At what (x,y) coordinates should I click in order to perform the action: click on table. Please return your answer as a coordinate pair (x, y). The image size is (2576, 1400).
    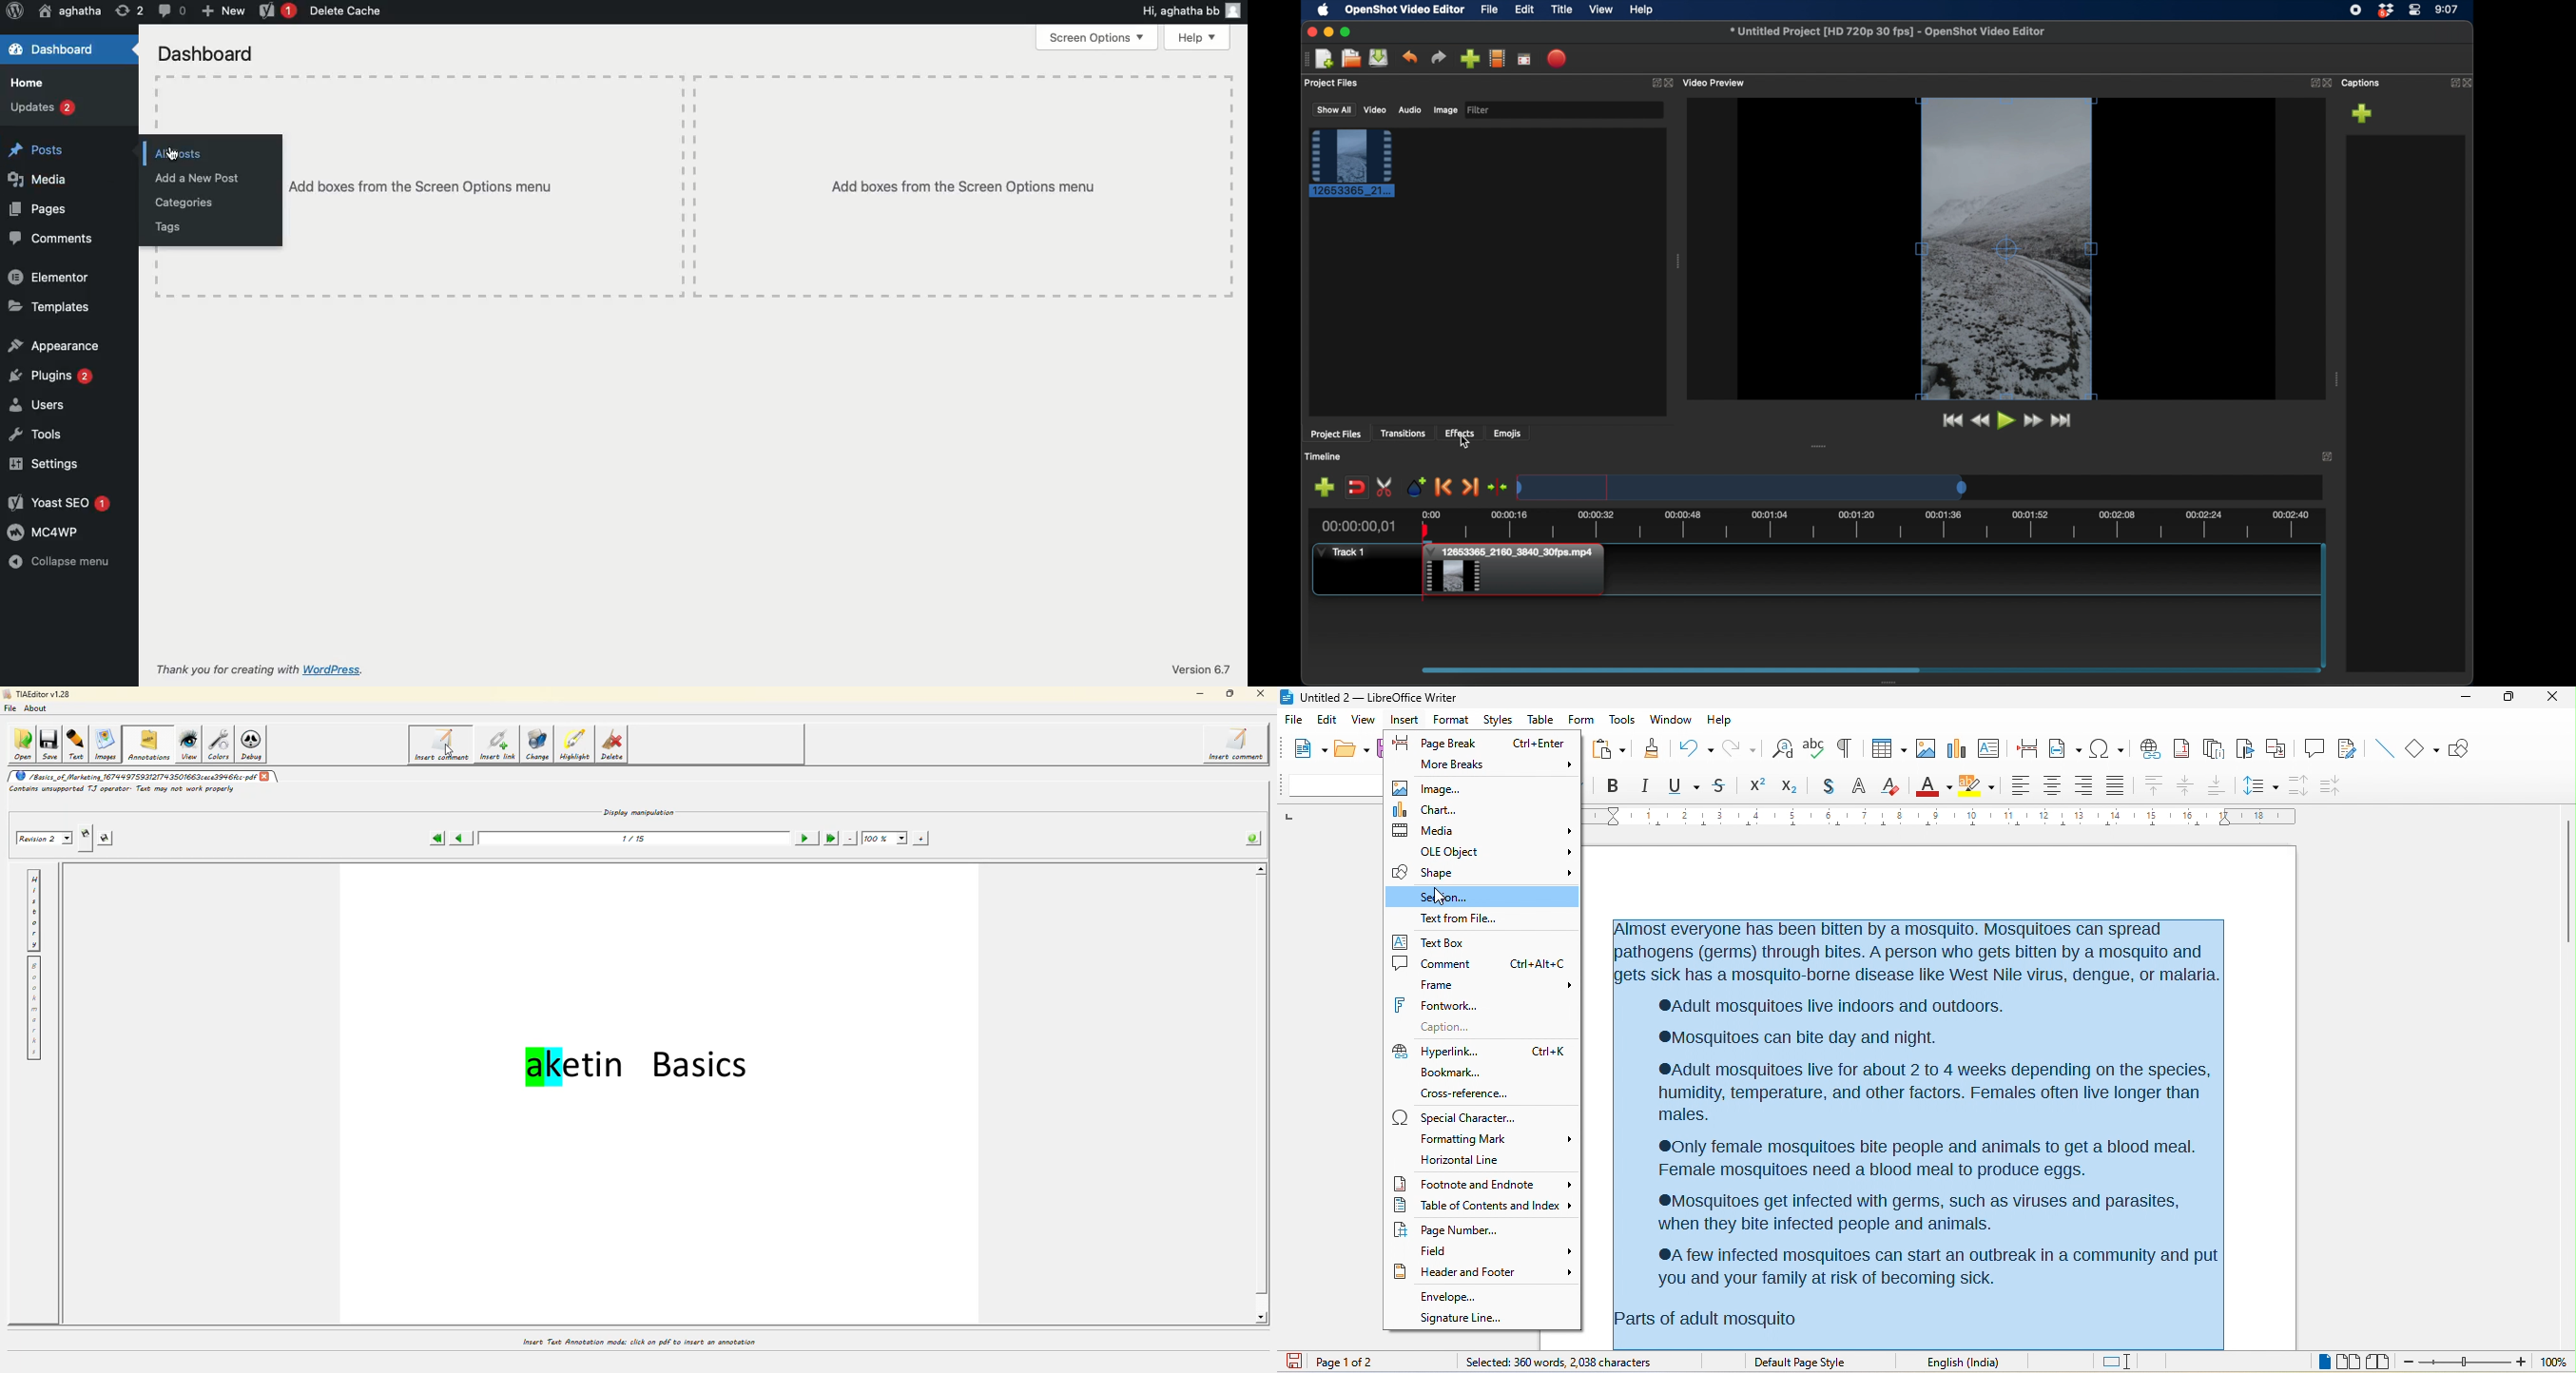
    Looking at the image, I should click on (1887, 747).